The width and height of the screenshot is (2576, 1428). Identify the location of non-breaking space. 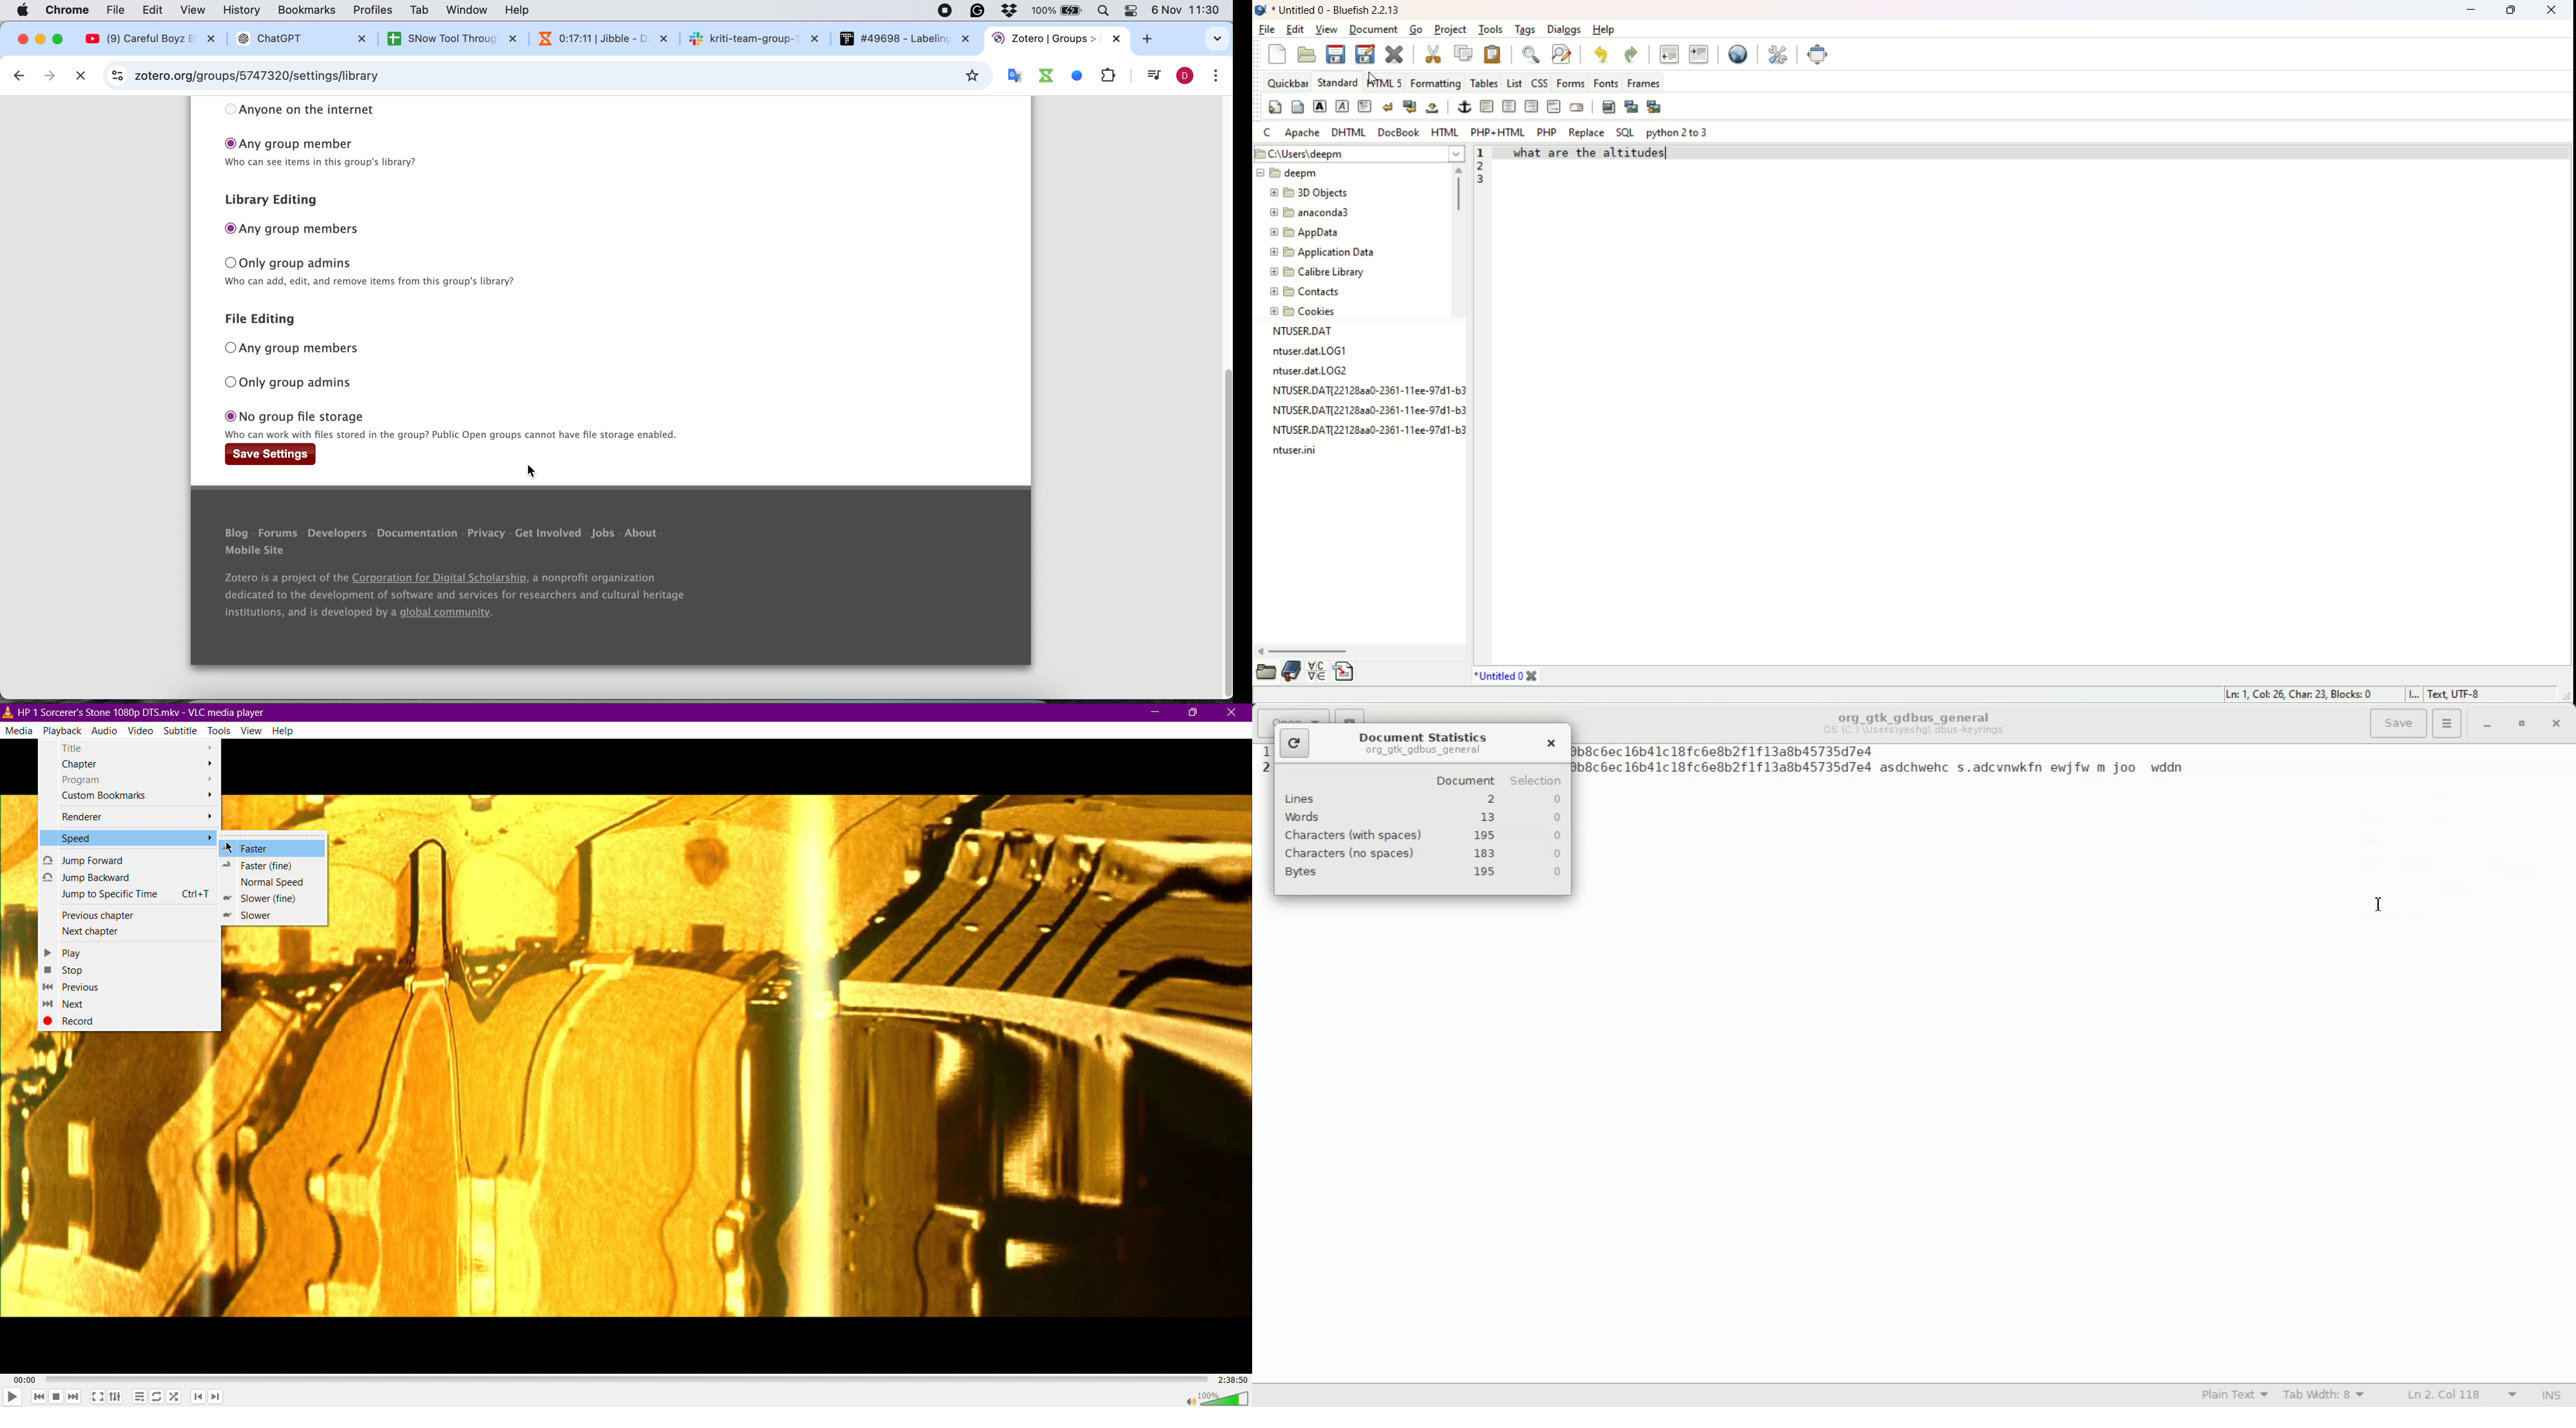
(1431, 108).